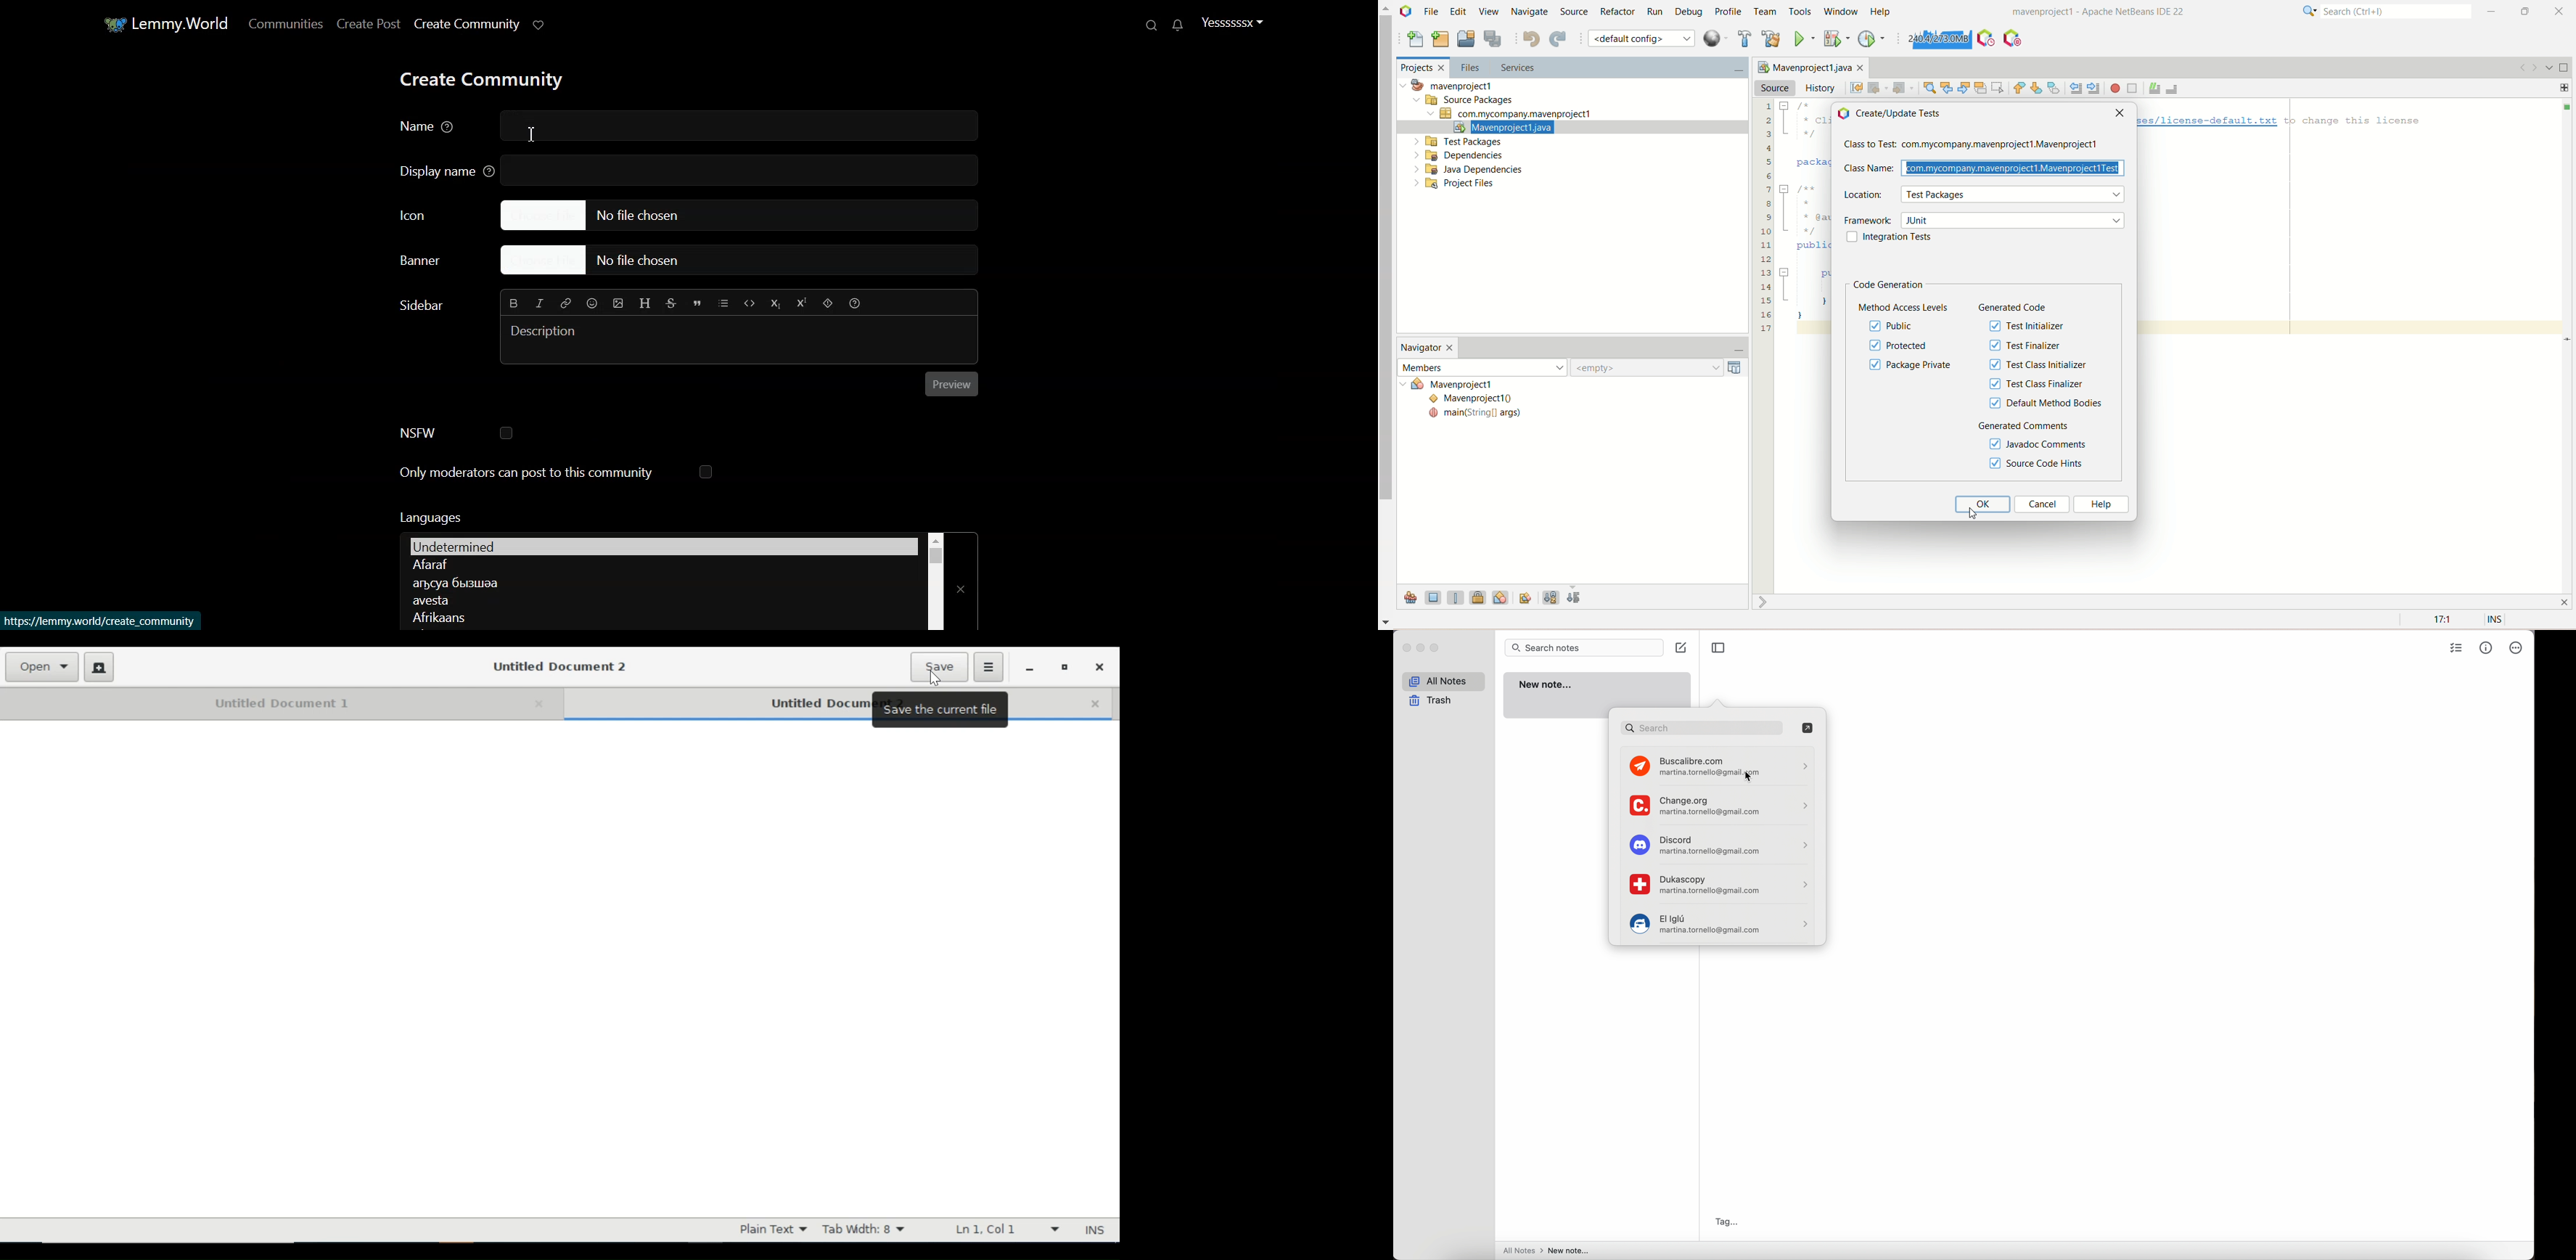 Image resolution: width=2576 pixels, height=1260 pixels. I want to click on Header, so click(646, 304).